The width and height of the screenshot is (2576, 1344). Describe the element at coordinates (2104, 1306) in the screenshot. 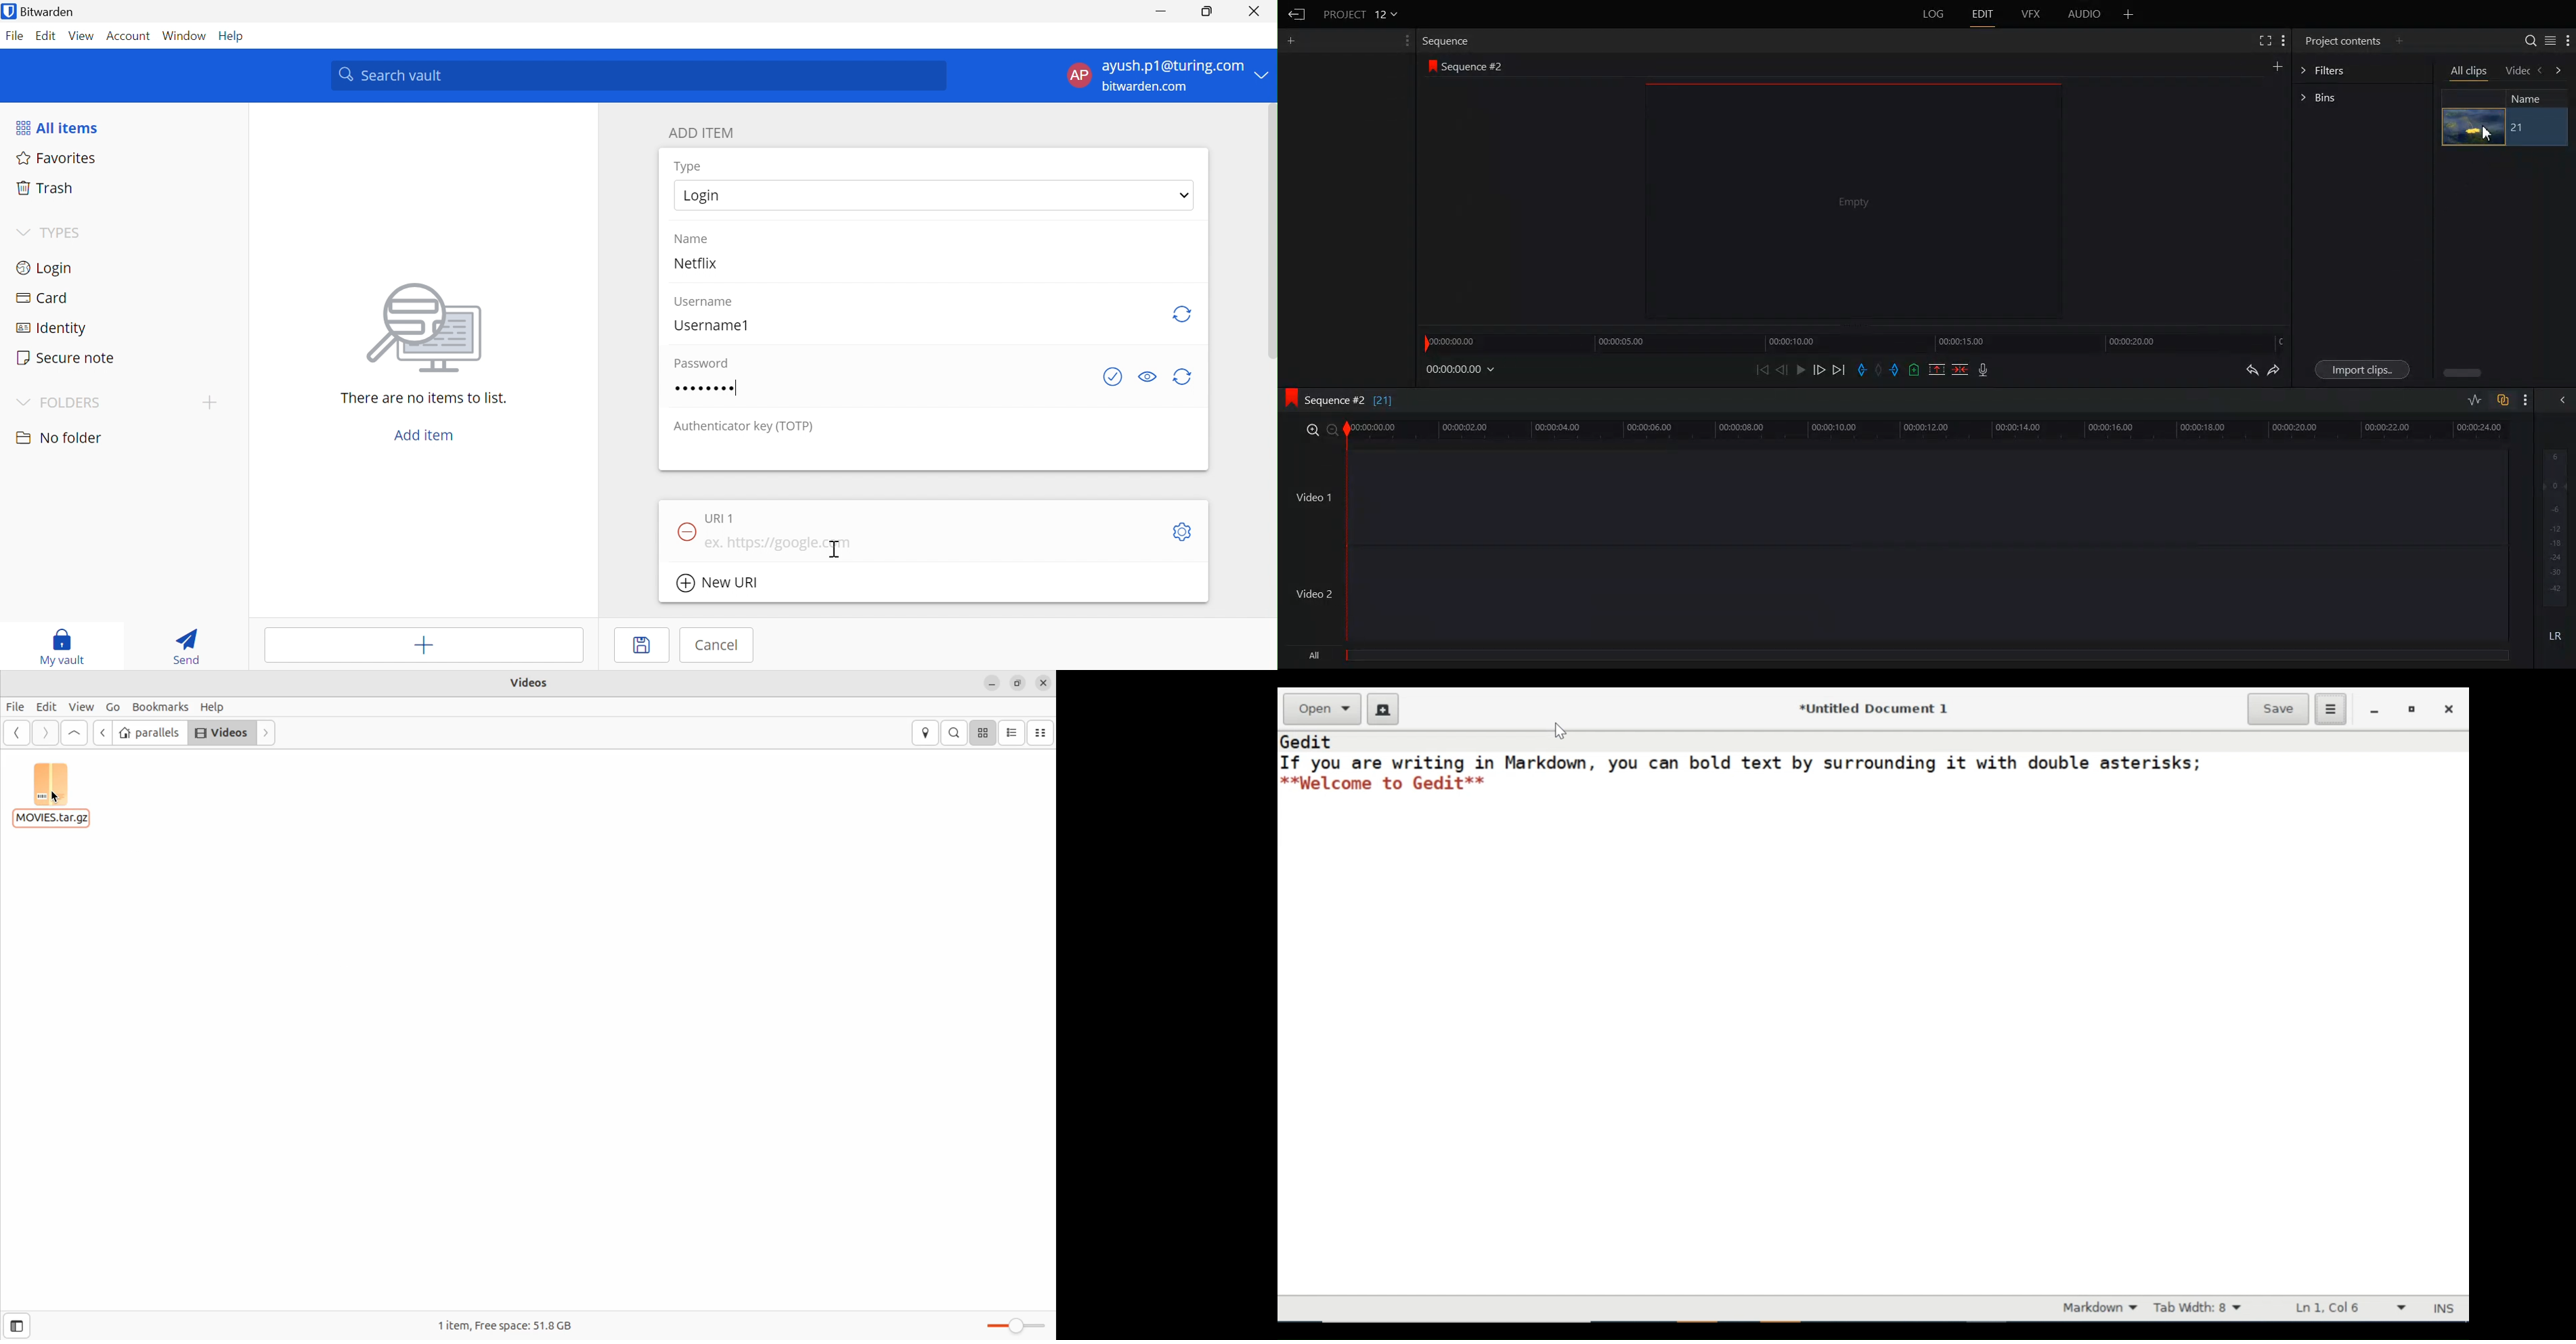

I see `Highlight mode dropdown menu` at that location.